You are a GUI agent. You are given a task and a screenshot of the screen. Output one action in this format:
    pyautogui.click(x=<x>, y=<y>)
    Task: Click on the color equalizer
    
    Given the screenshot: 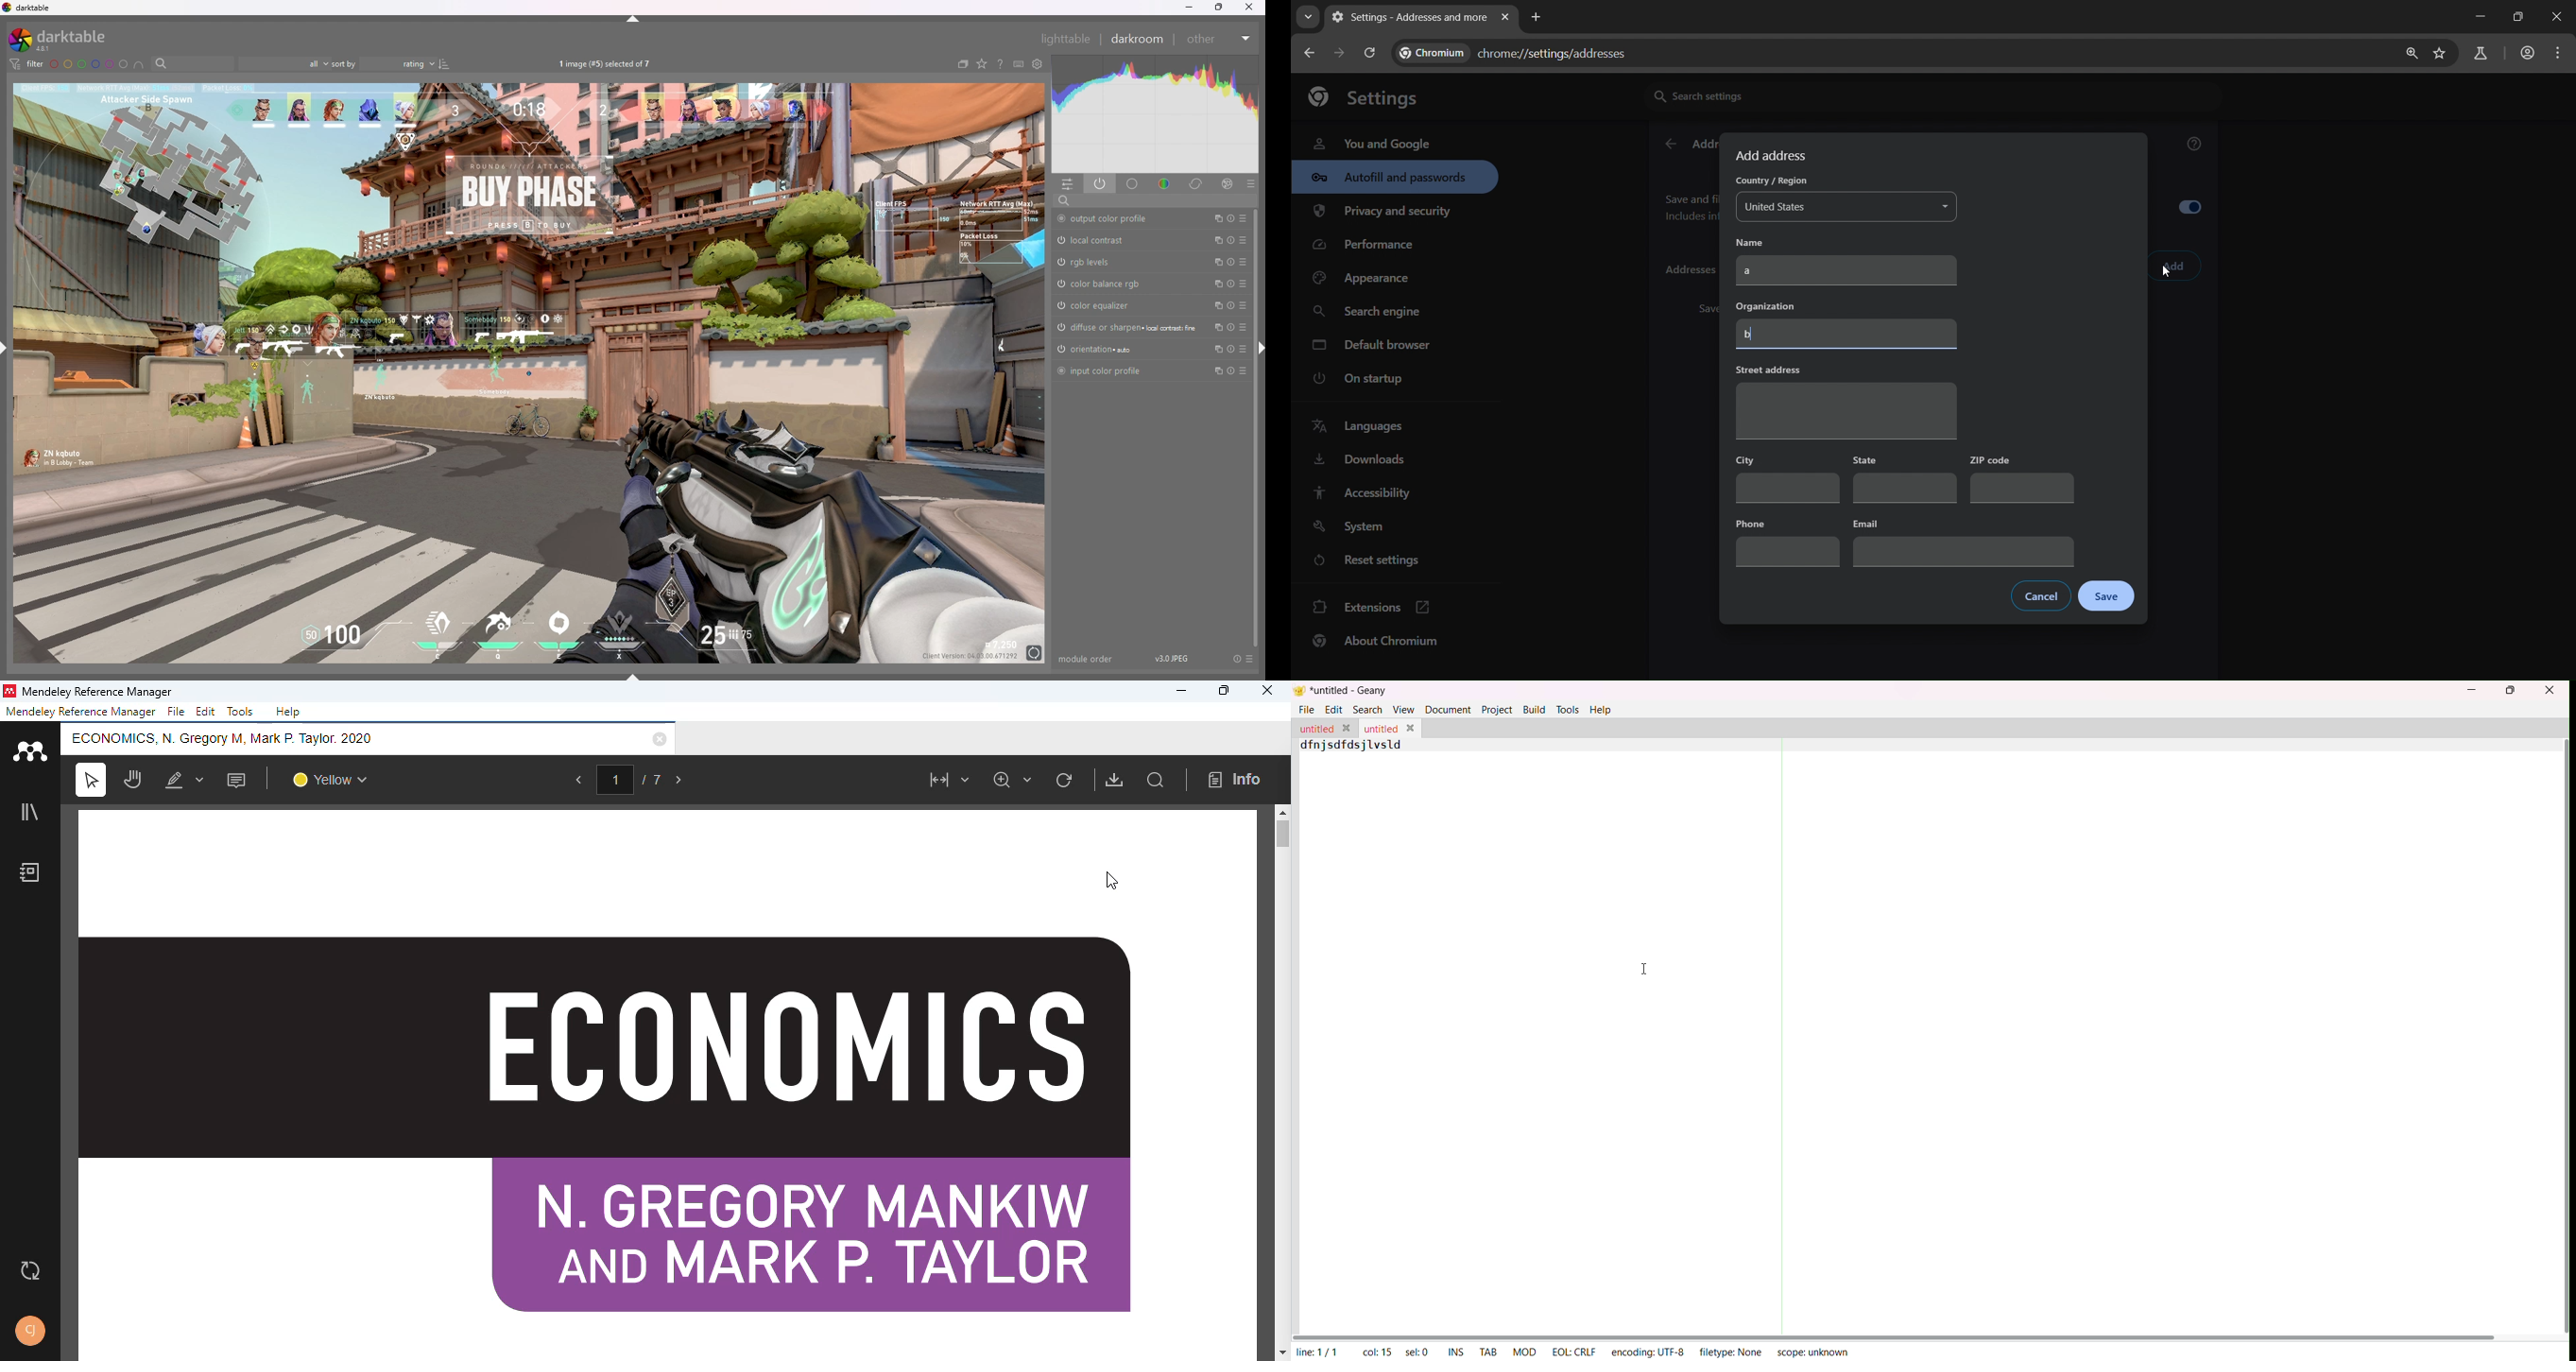 What is the action you would take?
    pyautogui.click(x=1098, y=305)
    